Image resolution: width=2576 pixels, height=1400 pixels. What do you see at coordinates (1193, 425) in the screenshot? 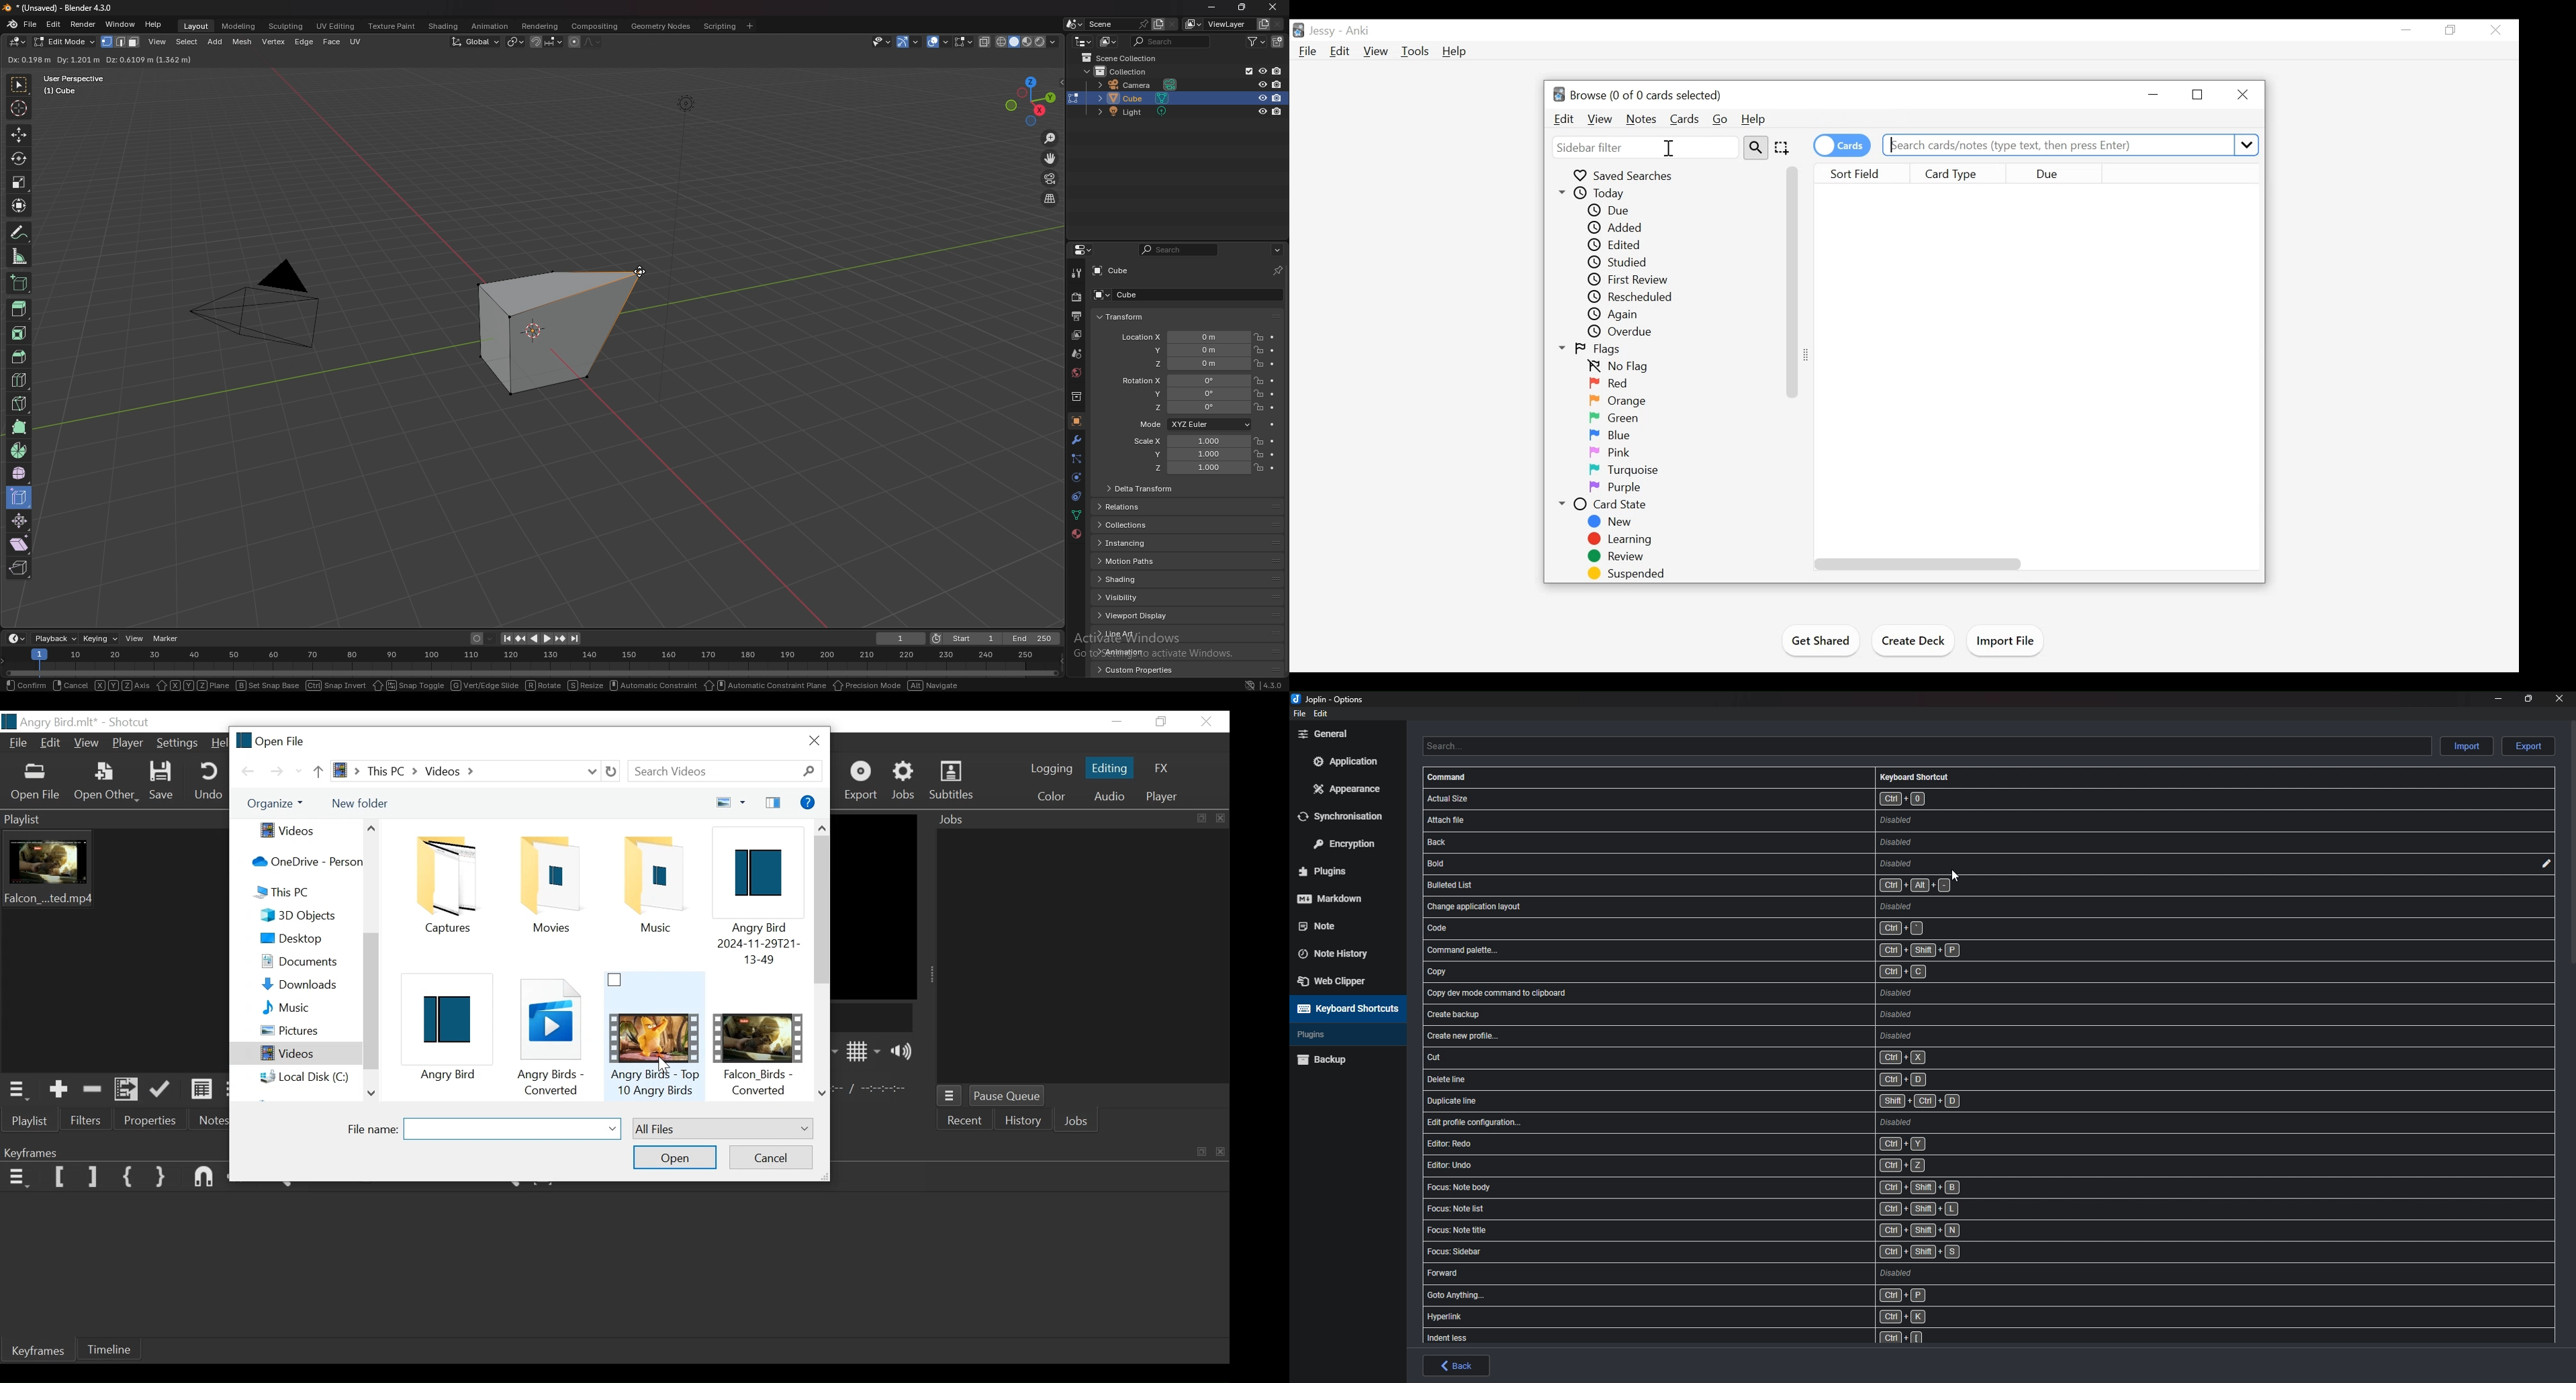
I see `mode` at bounding box center [1193, 425].